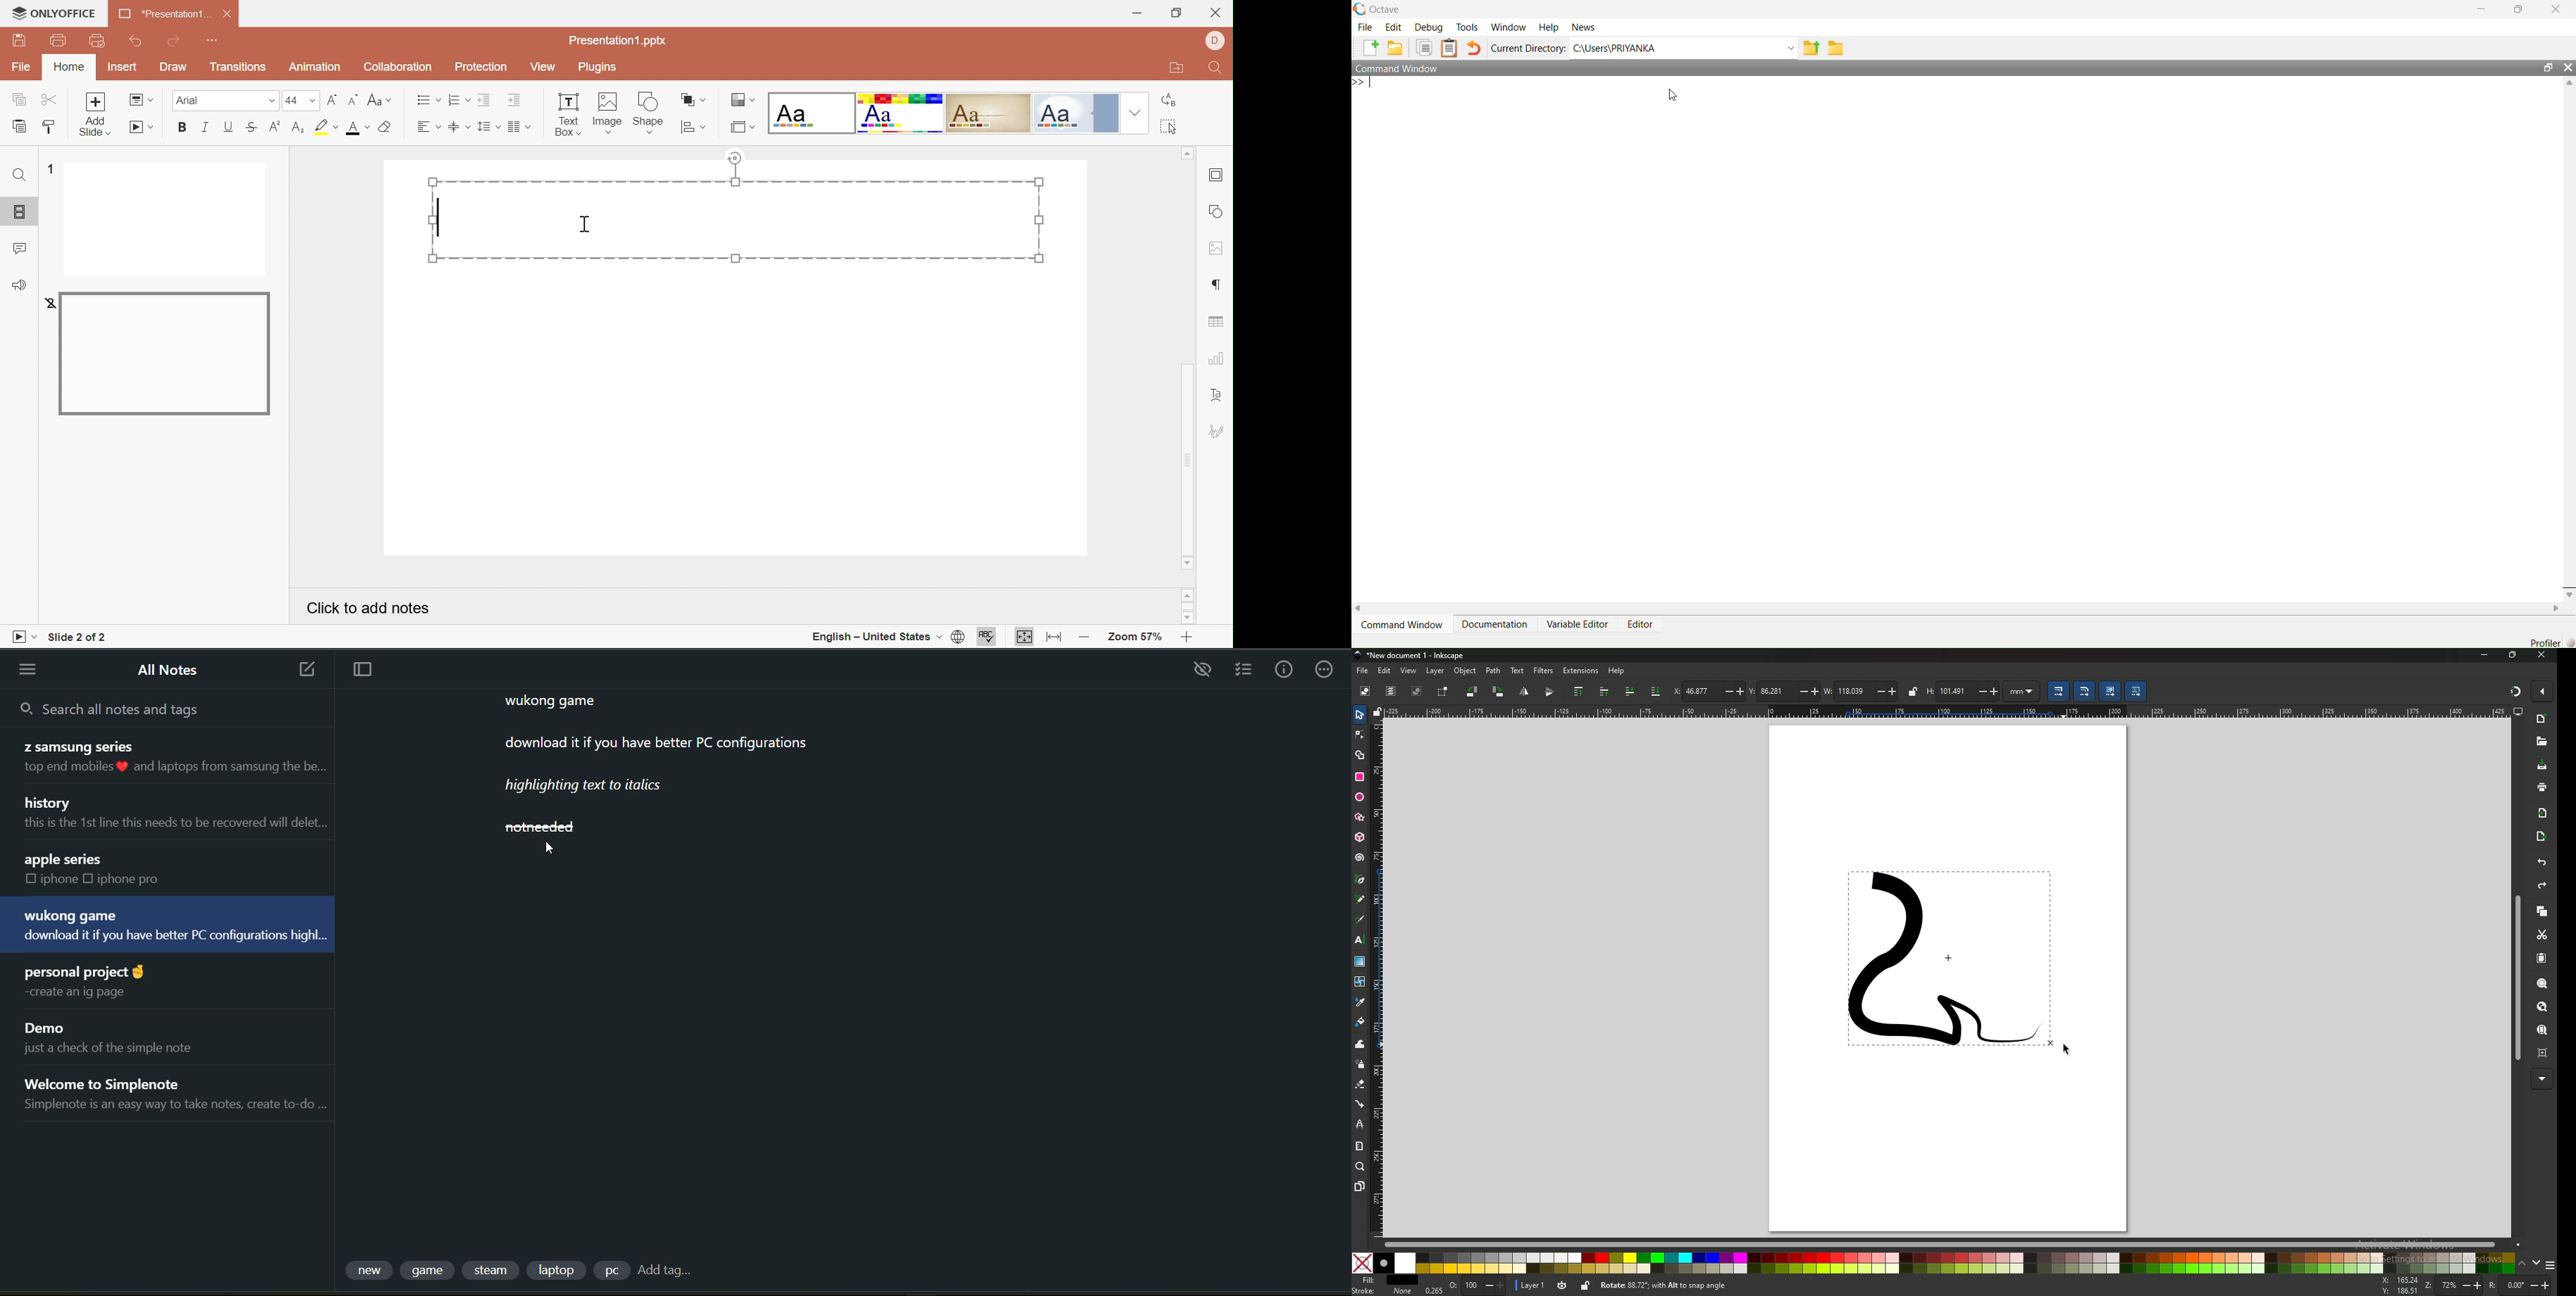 The height and width of the screenshot is (1316, 2576). What do you see at coordinates (2543, 912) in the screenshot?
I see `copy` at bounding box center [2543, 912].